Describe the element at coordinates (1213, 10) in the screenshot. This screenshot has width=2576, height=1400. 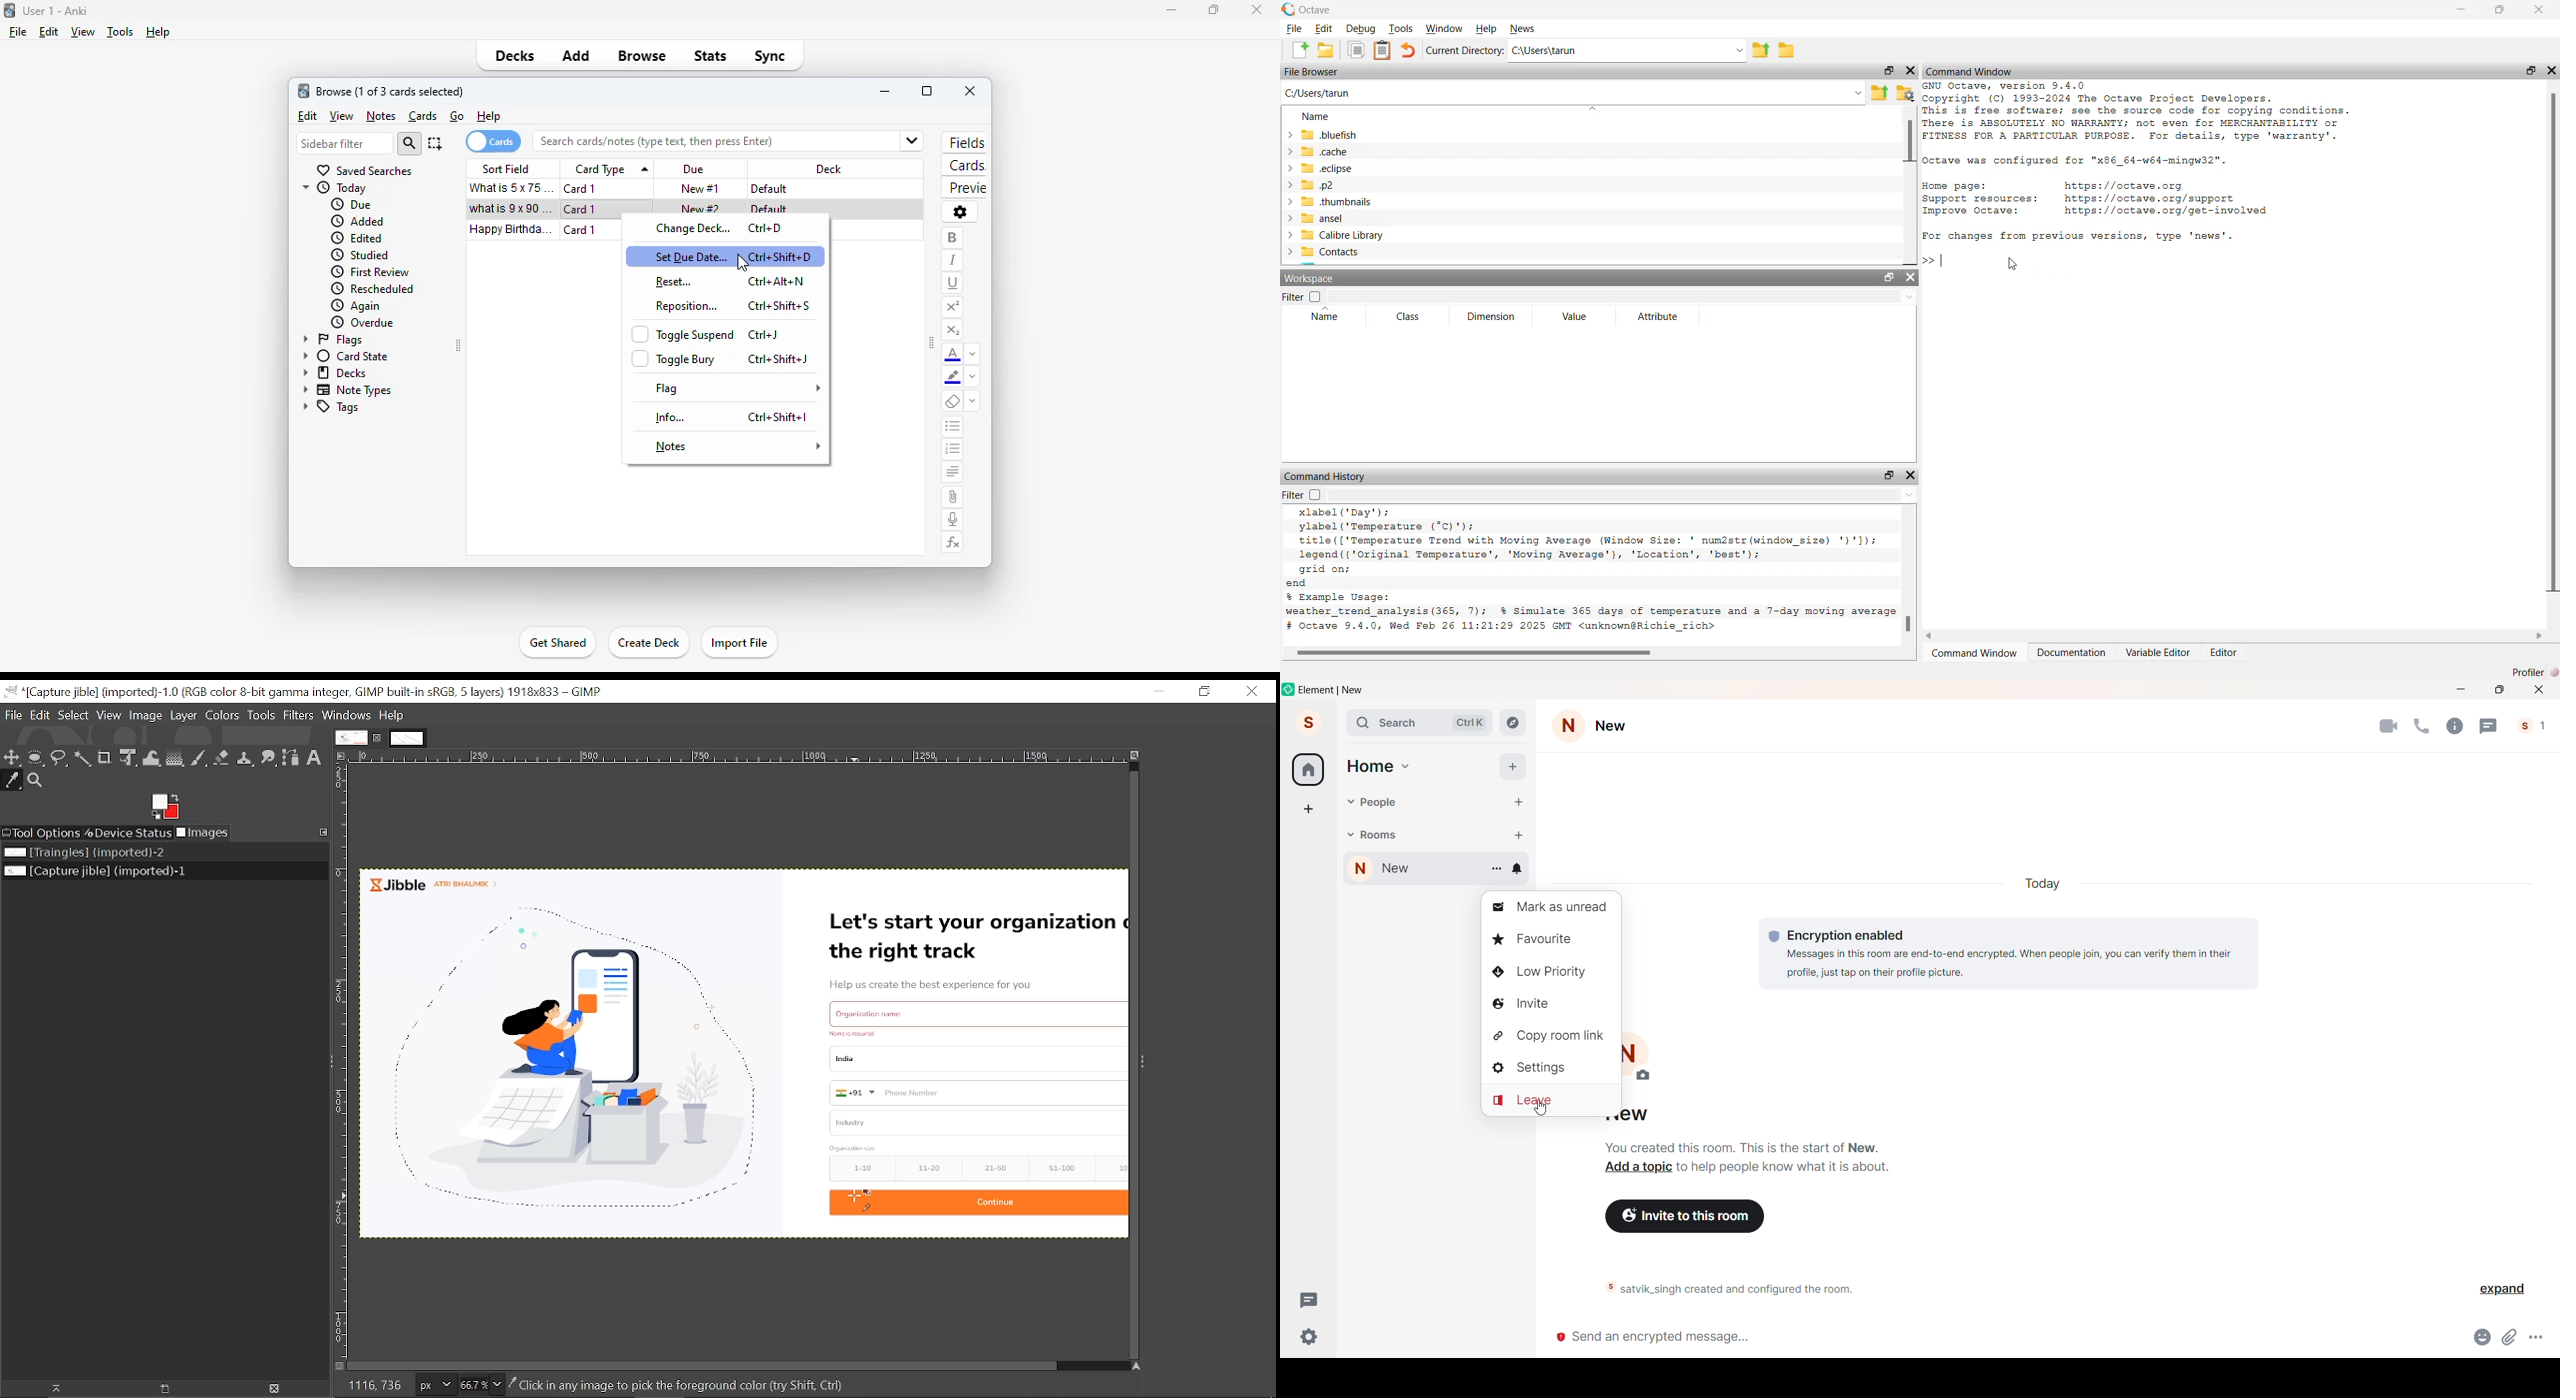
I see `maximize` at that location.